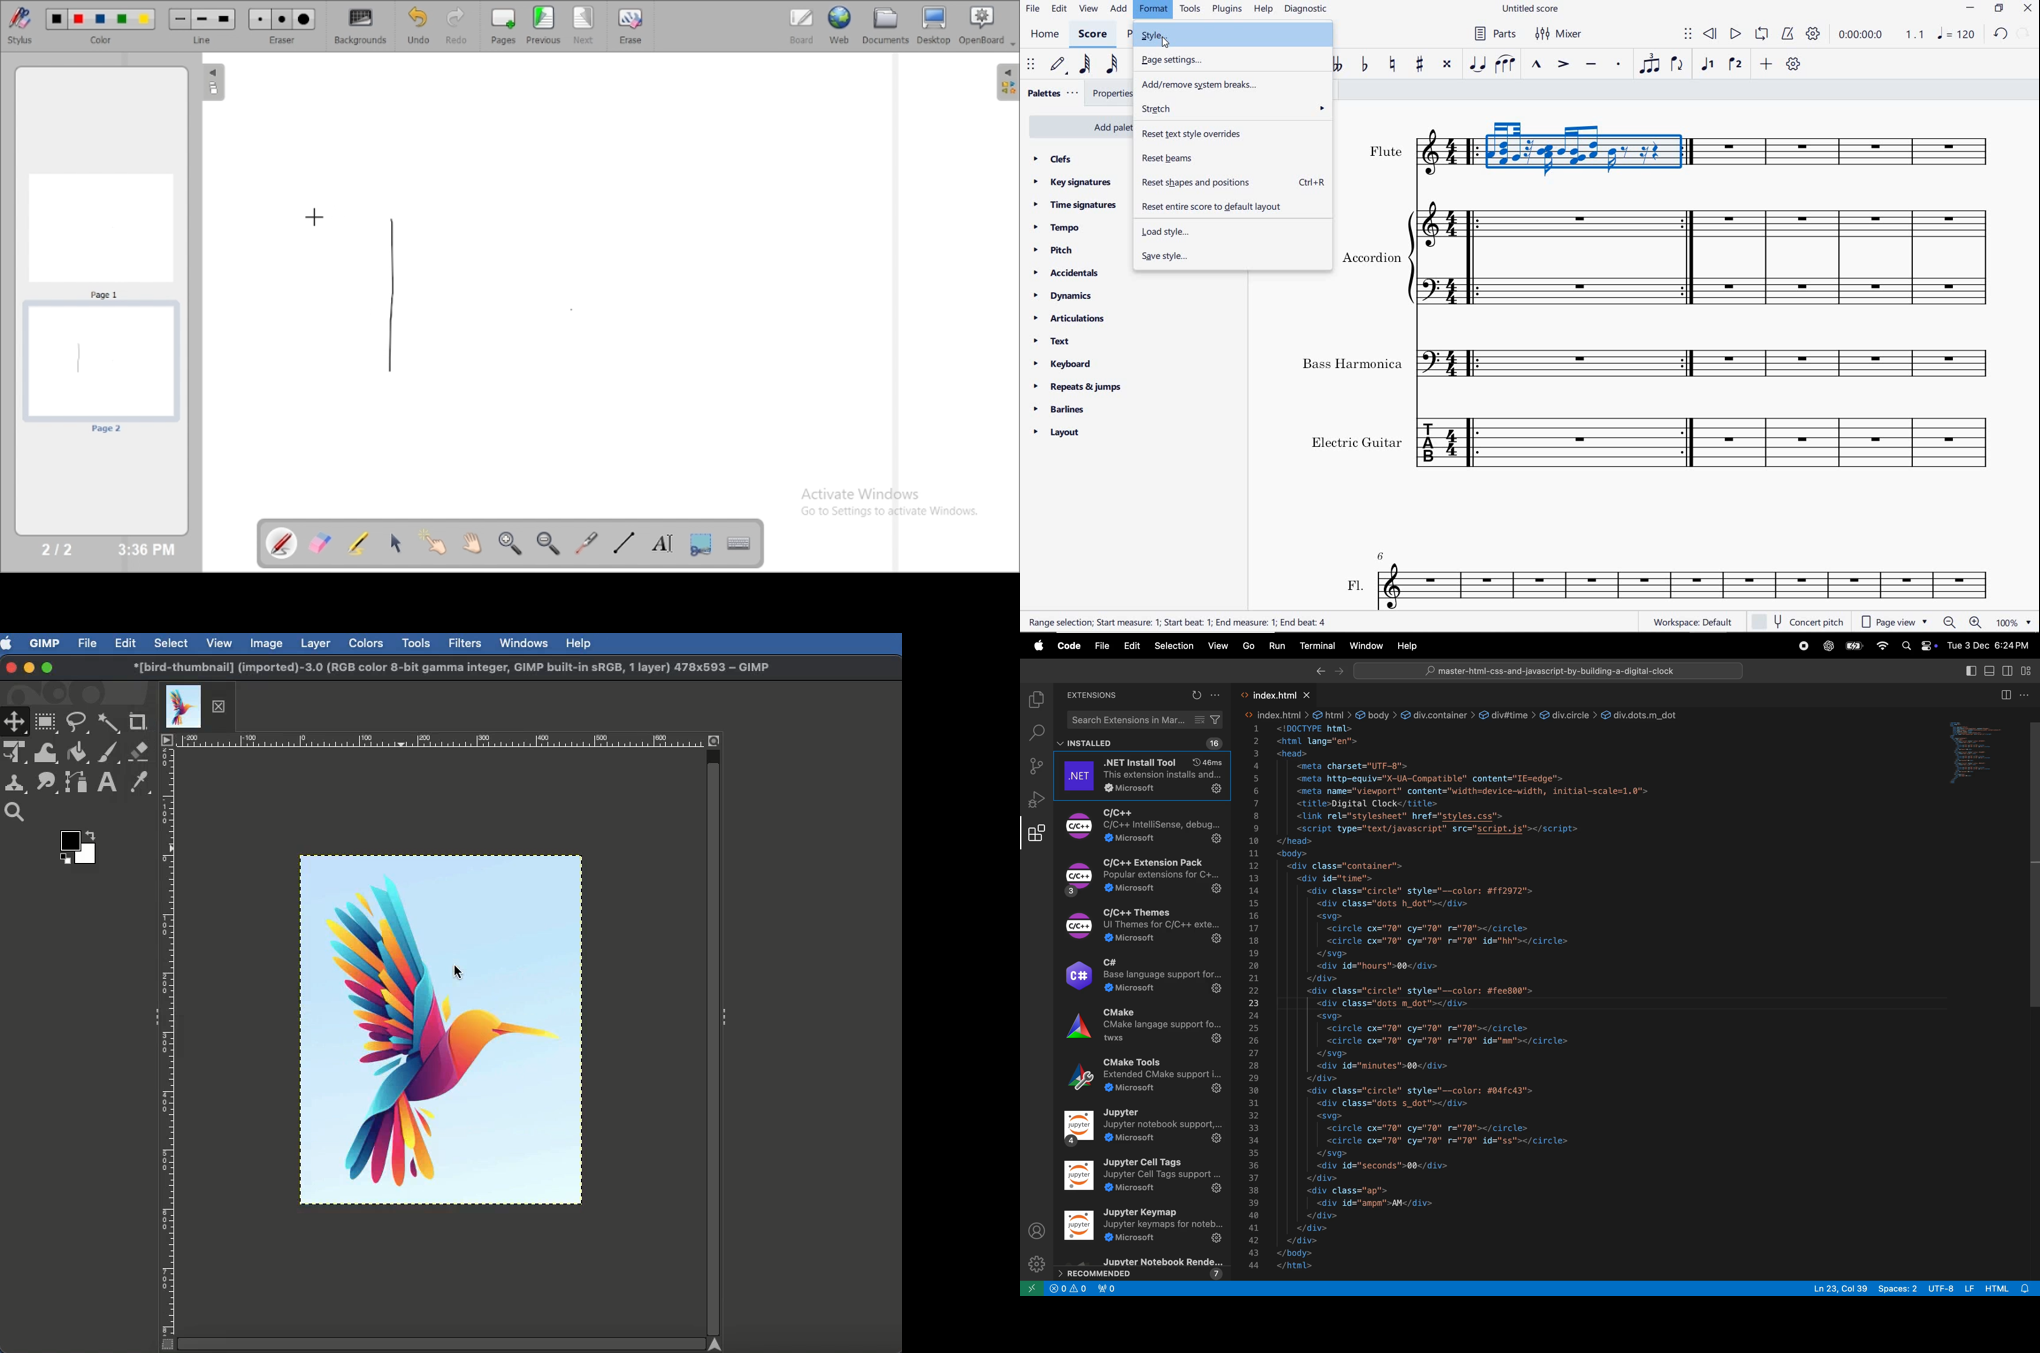 The width and height of the screenshot is (2044, 1372). I want to click on Paint, so click(110, 753).